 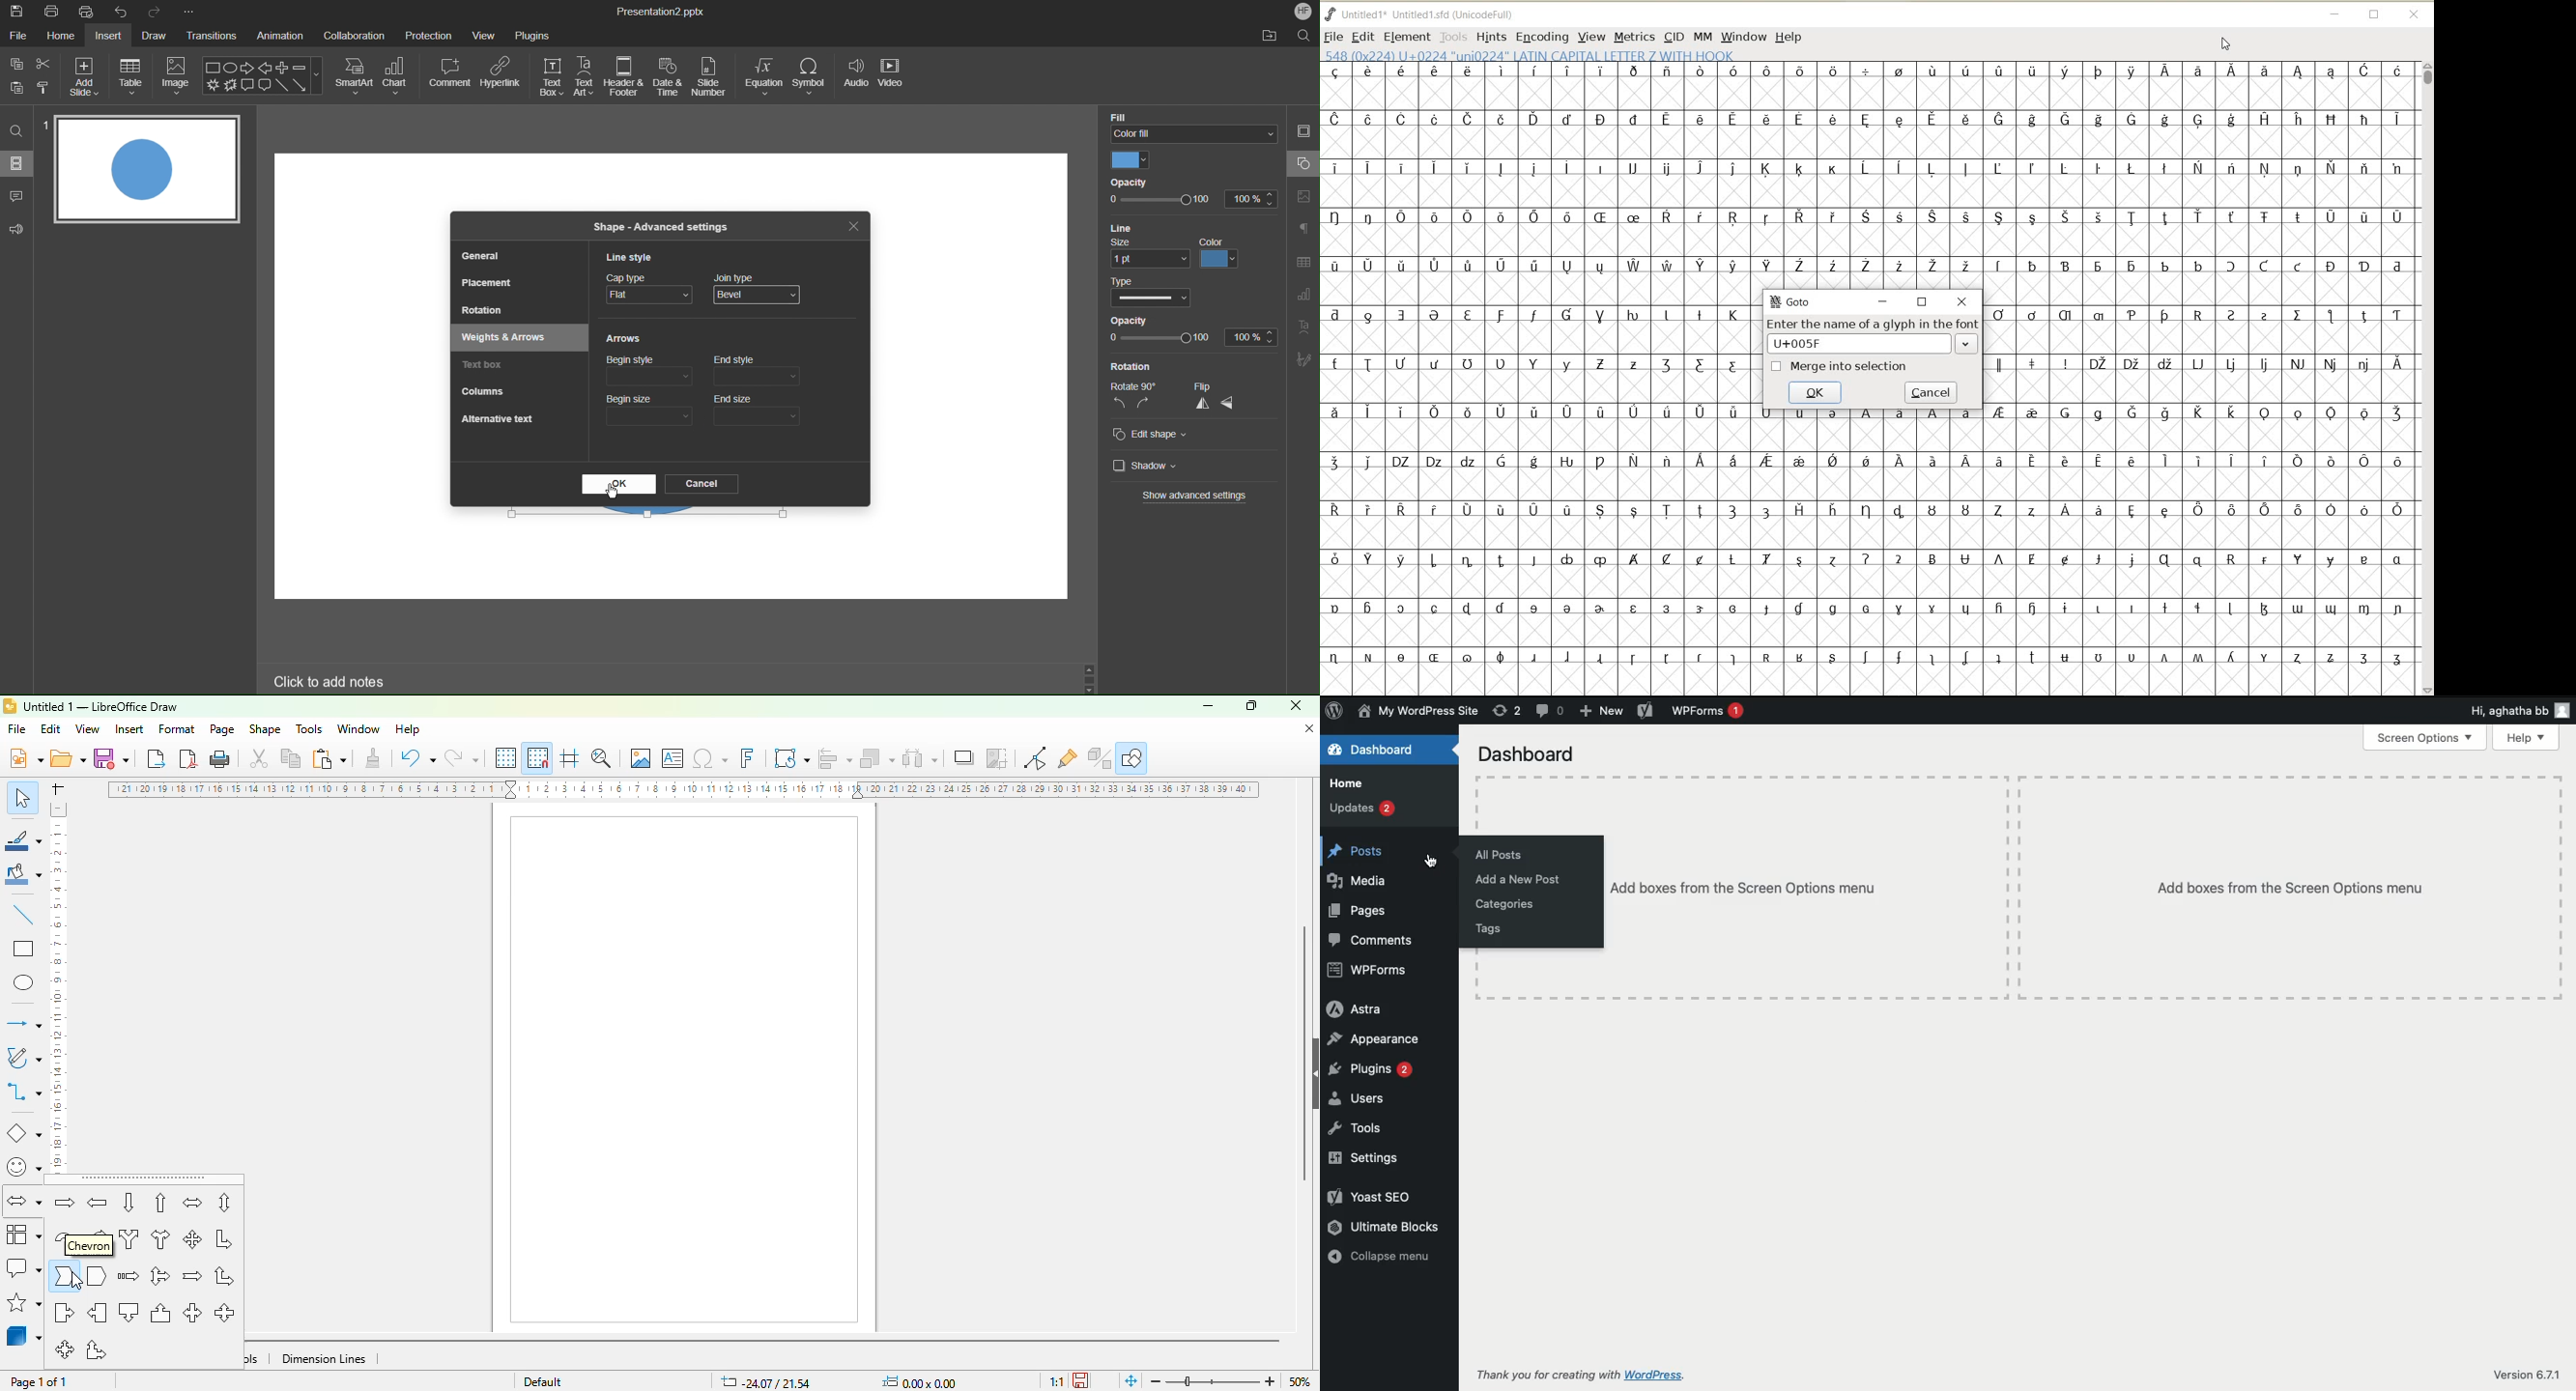 What do you see at coordinates (354, 34) in the screenshot?
I see `Collaboration` at bounding box center [354, 34].